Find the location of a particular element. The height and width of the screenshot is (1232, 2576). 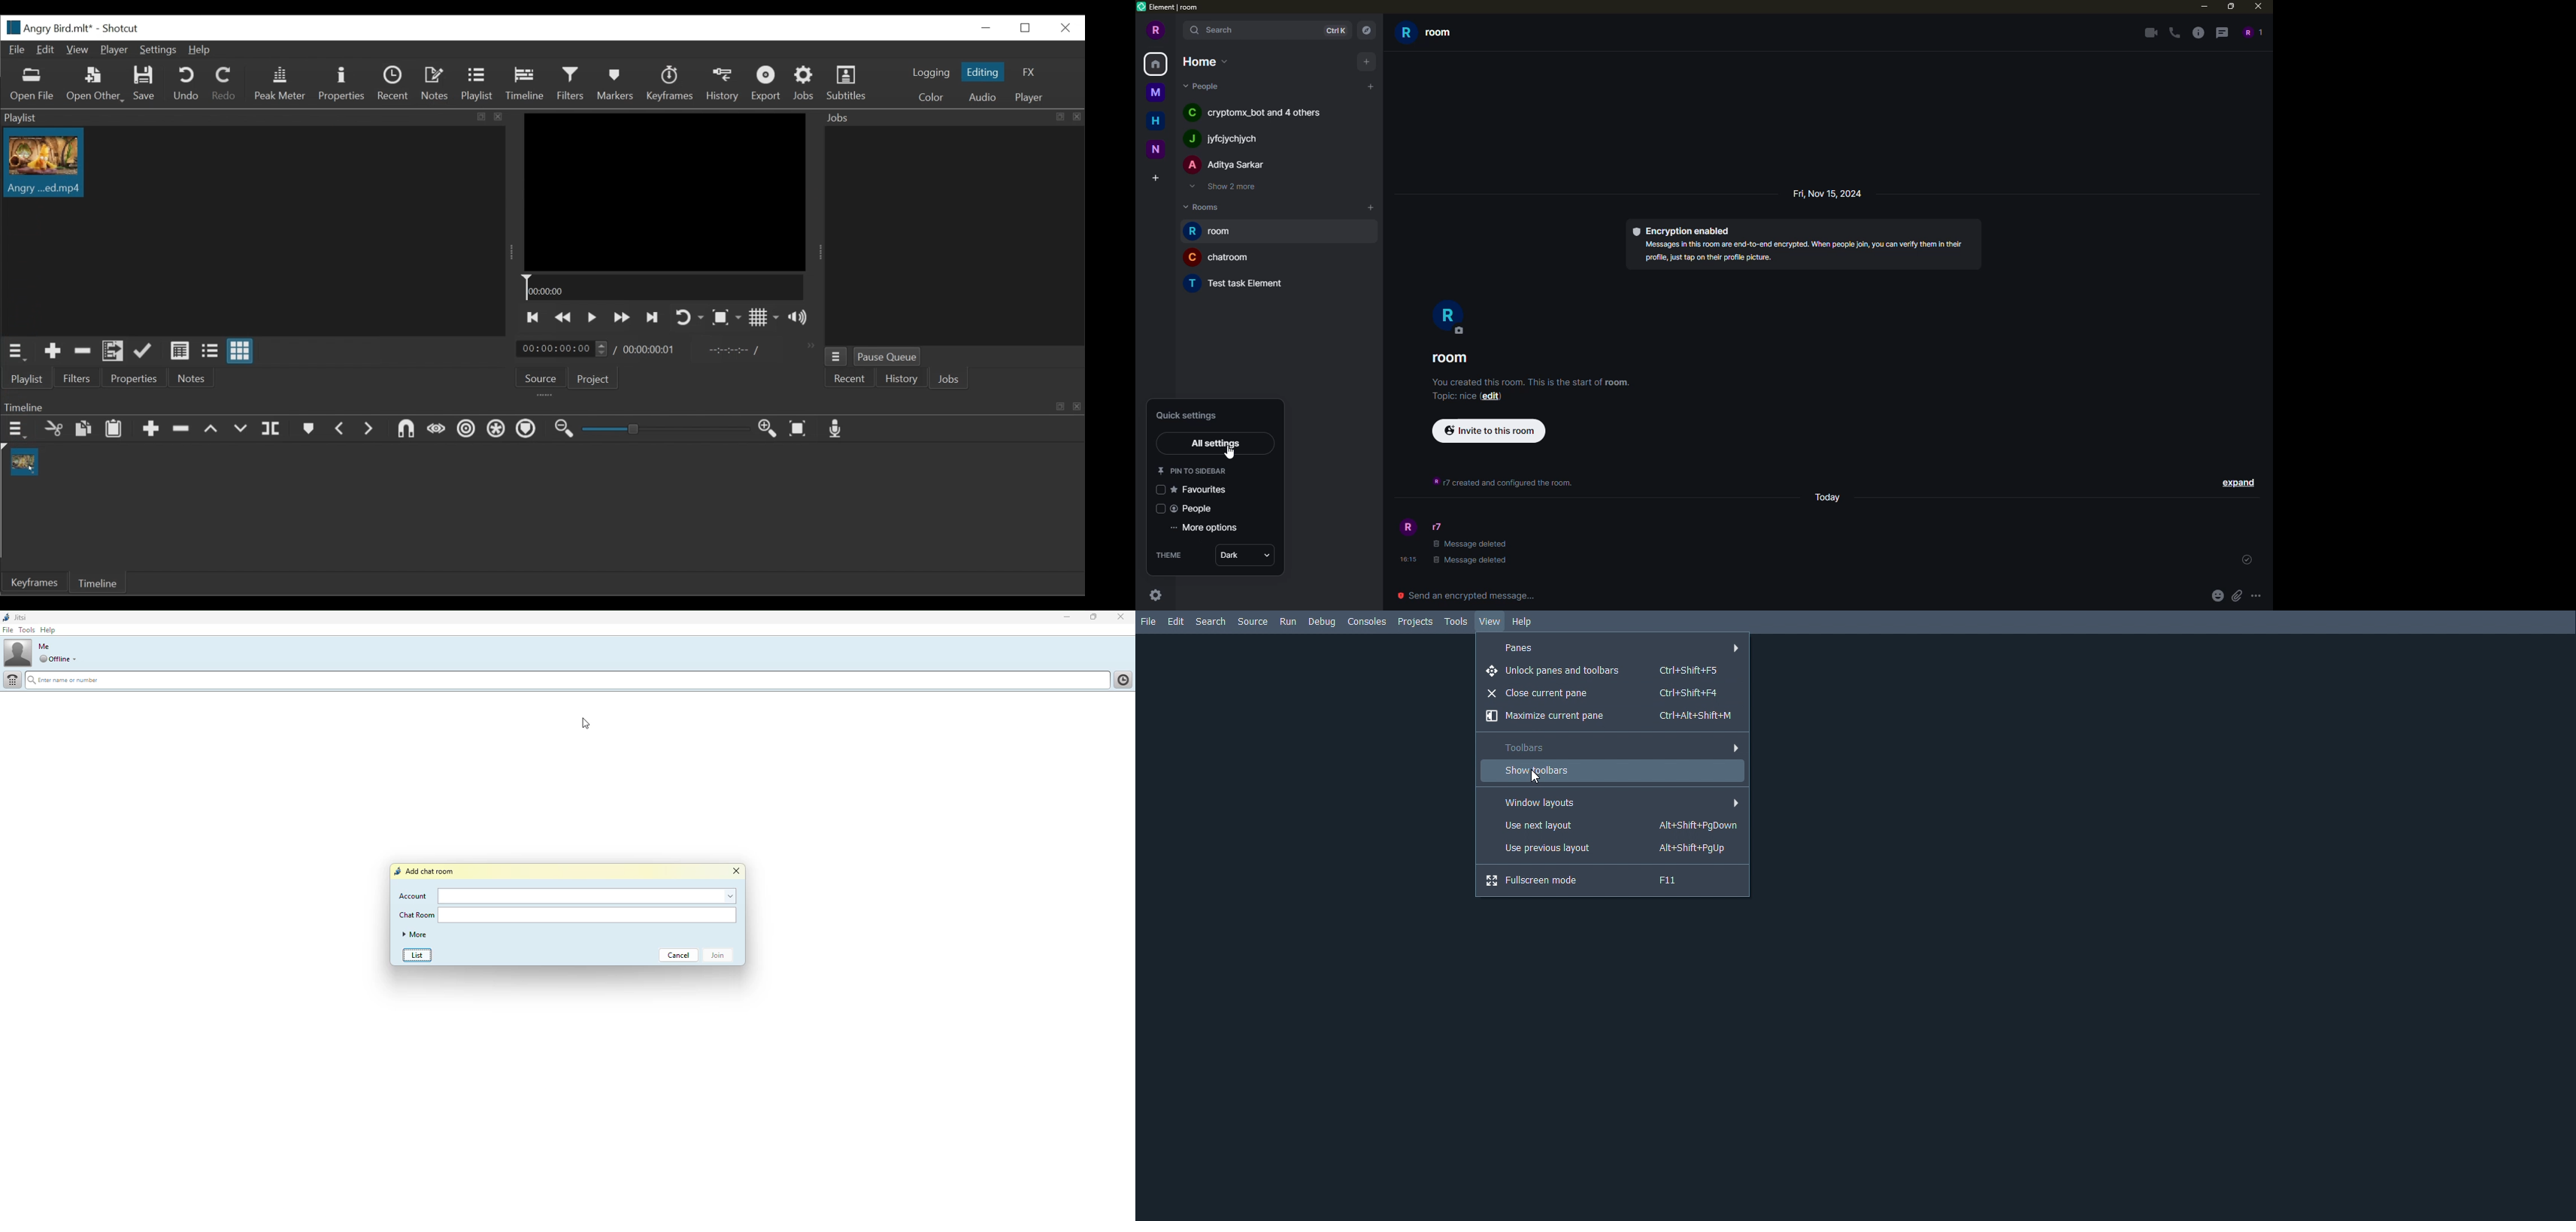

cursor is located at coordinates (583, 724).